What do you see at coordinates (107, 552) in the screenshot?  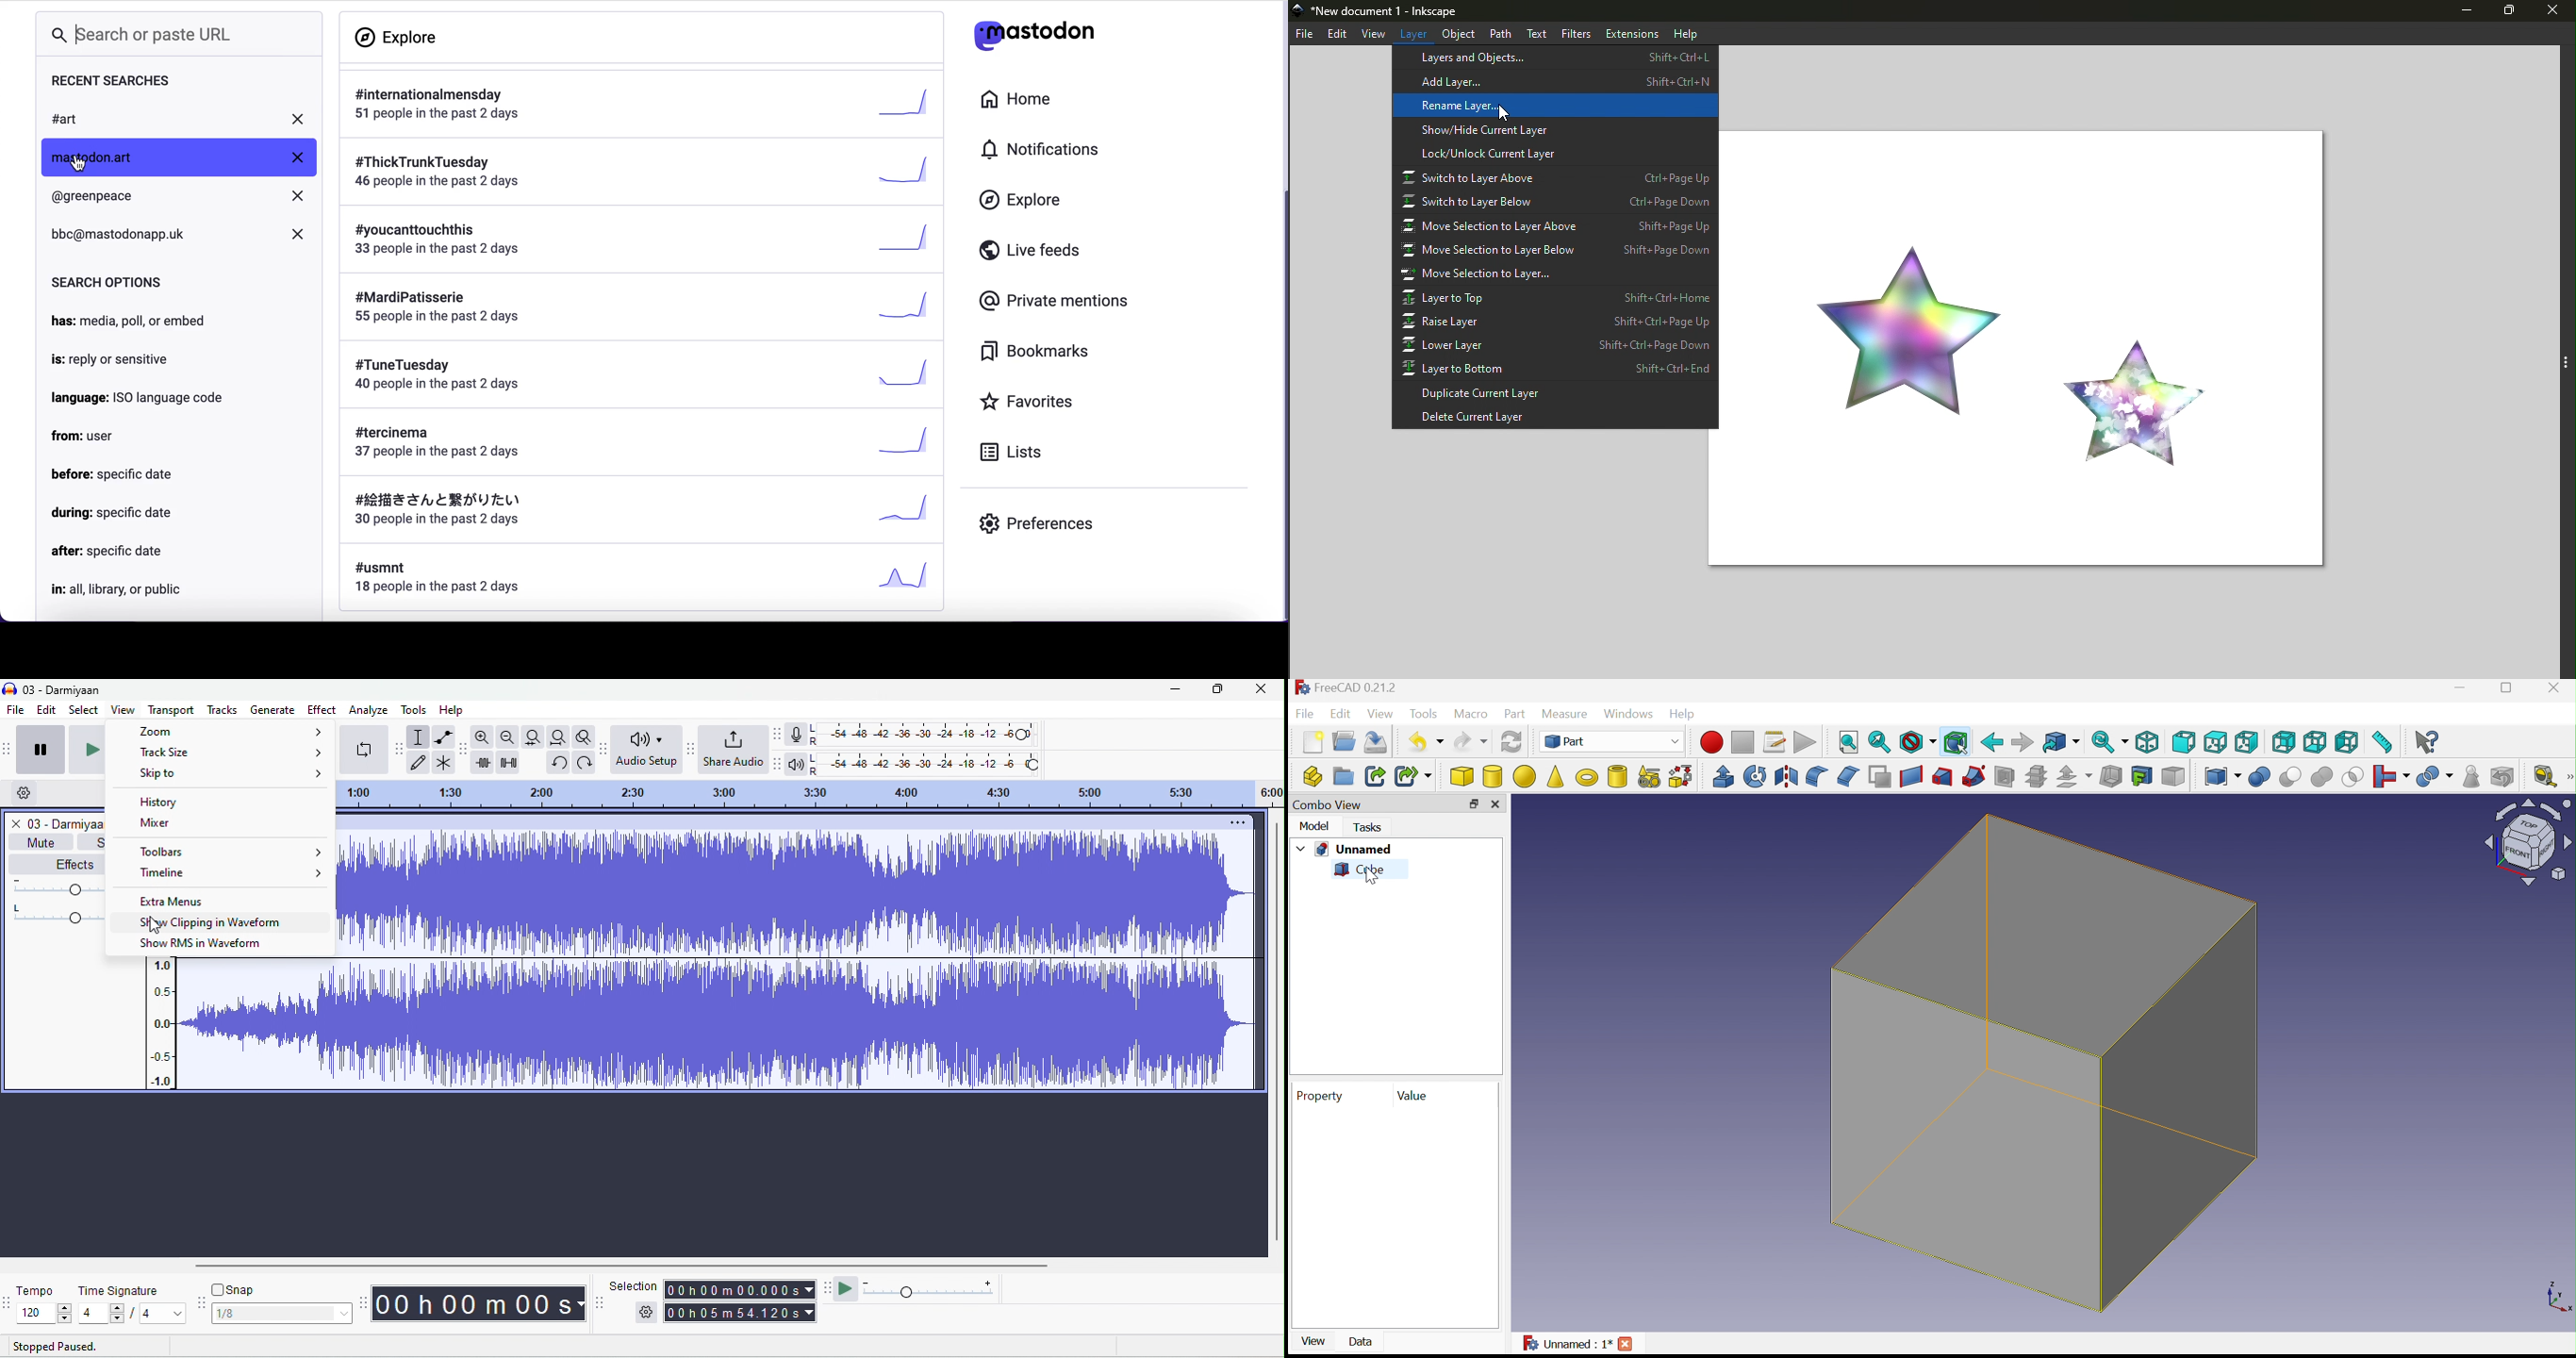 I see `after: specific date` at bounding box center [107, 552].